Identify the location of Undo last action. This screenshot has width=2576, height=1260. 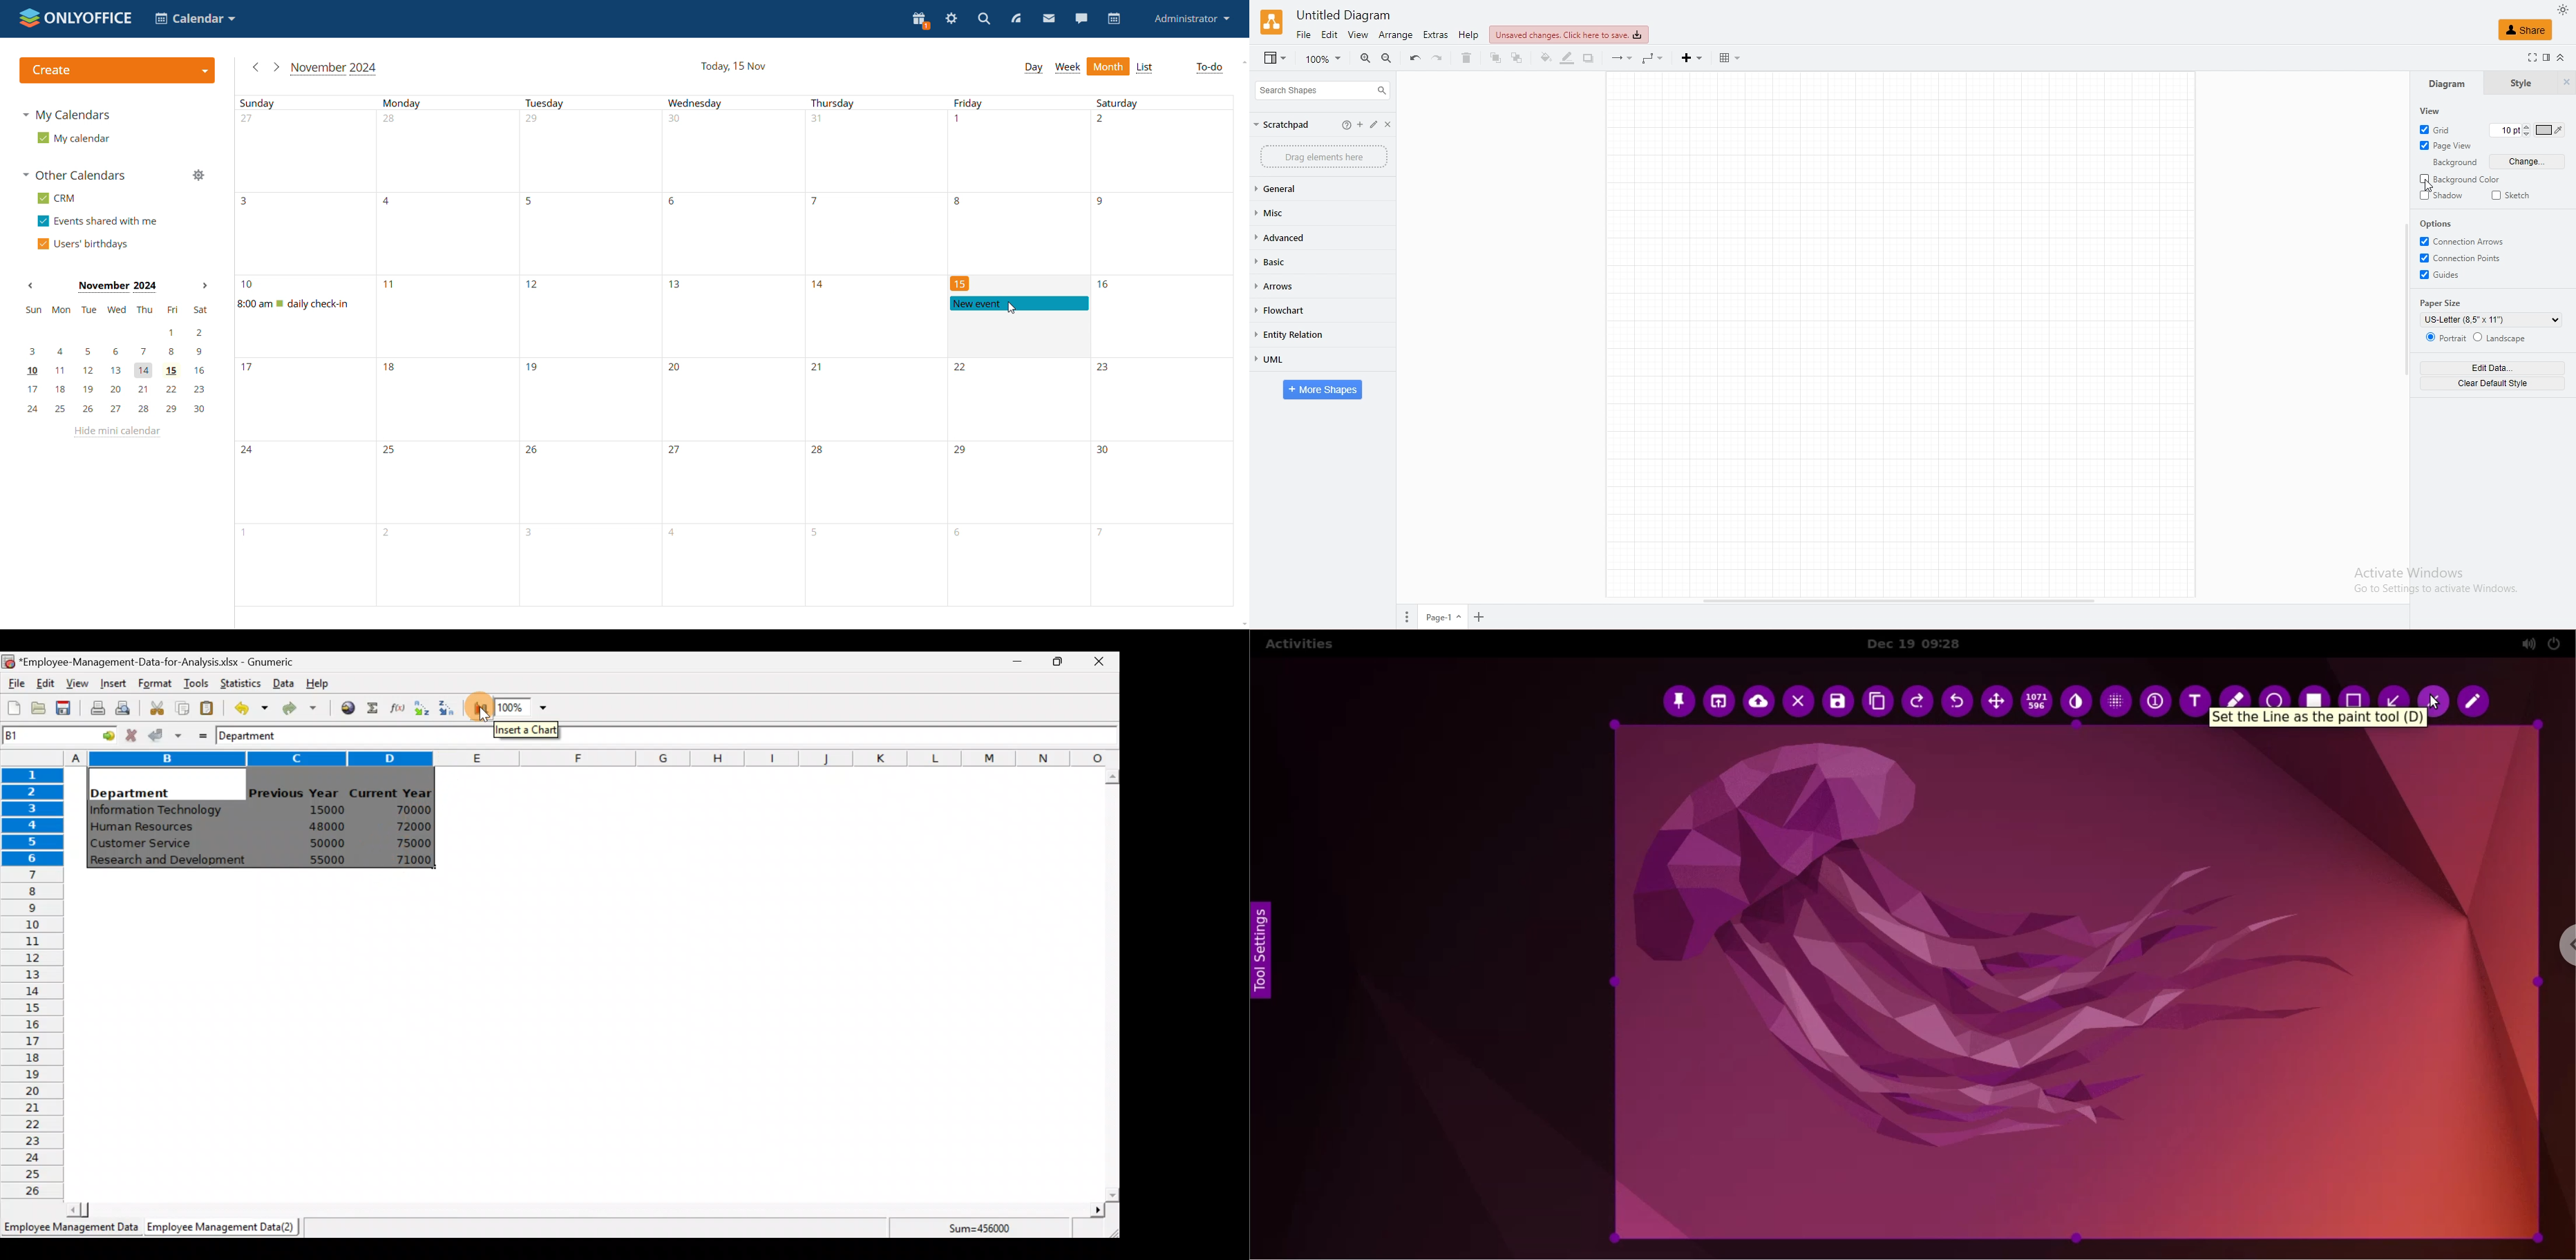
(244, 705).